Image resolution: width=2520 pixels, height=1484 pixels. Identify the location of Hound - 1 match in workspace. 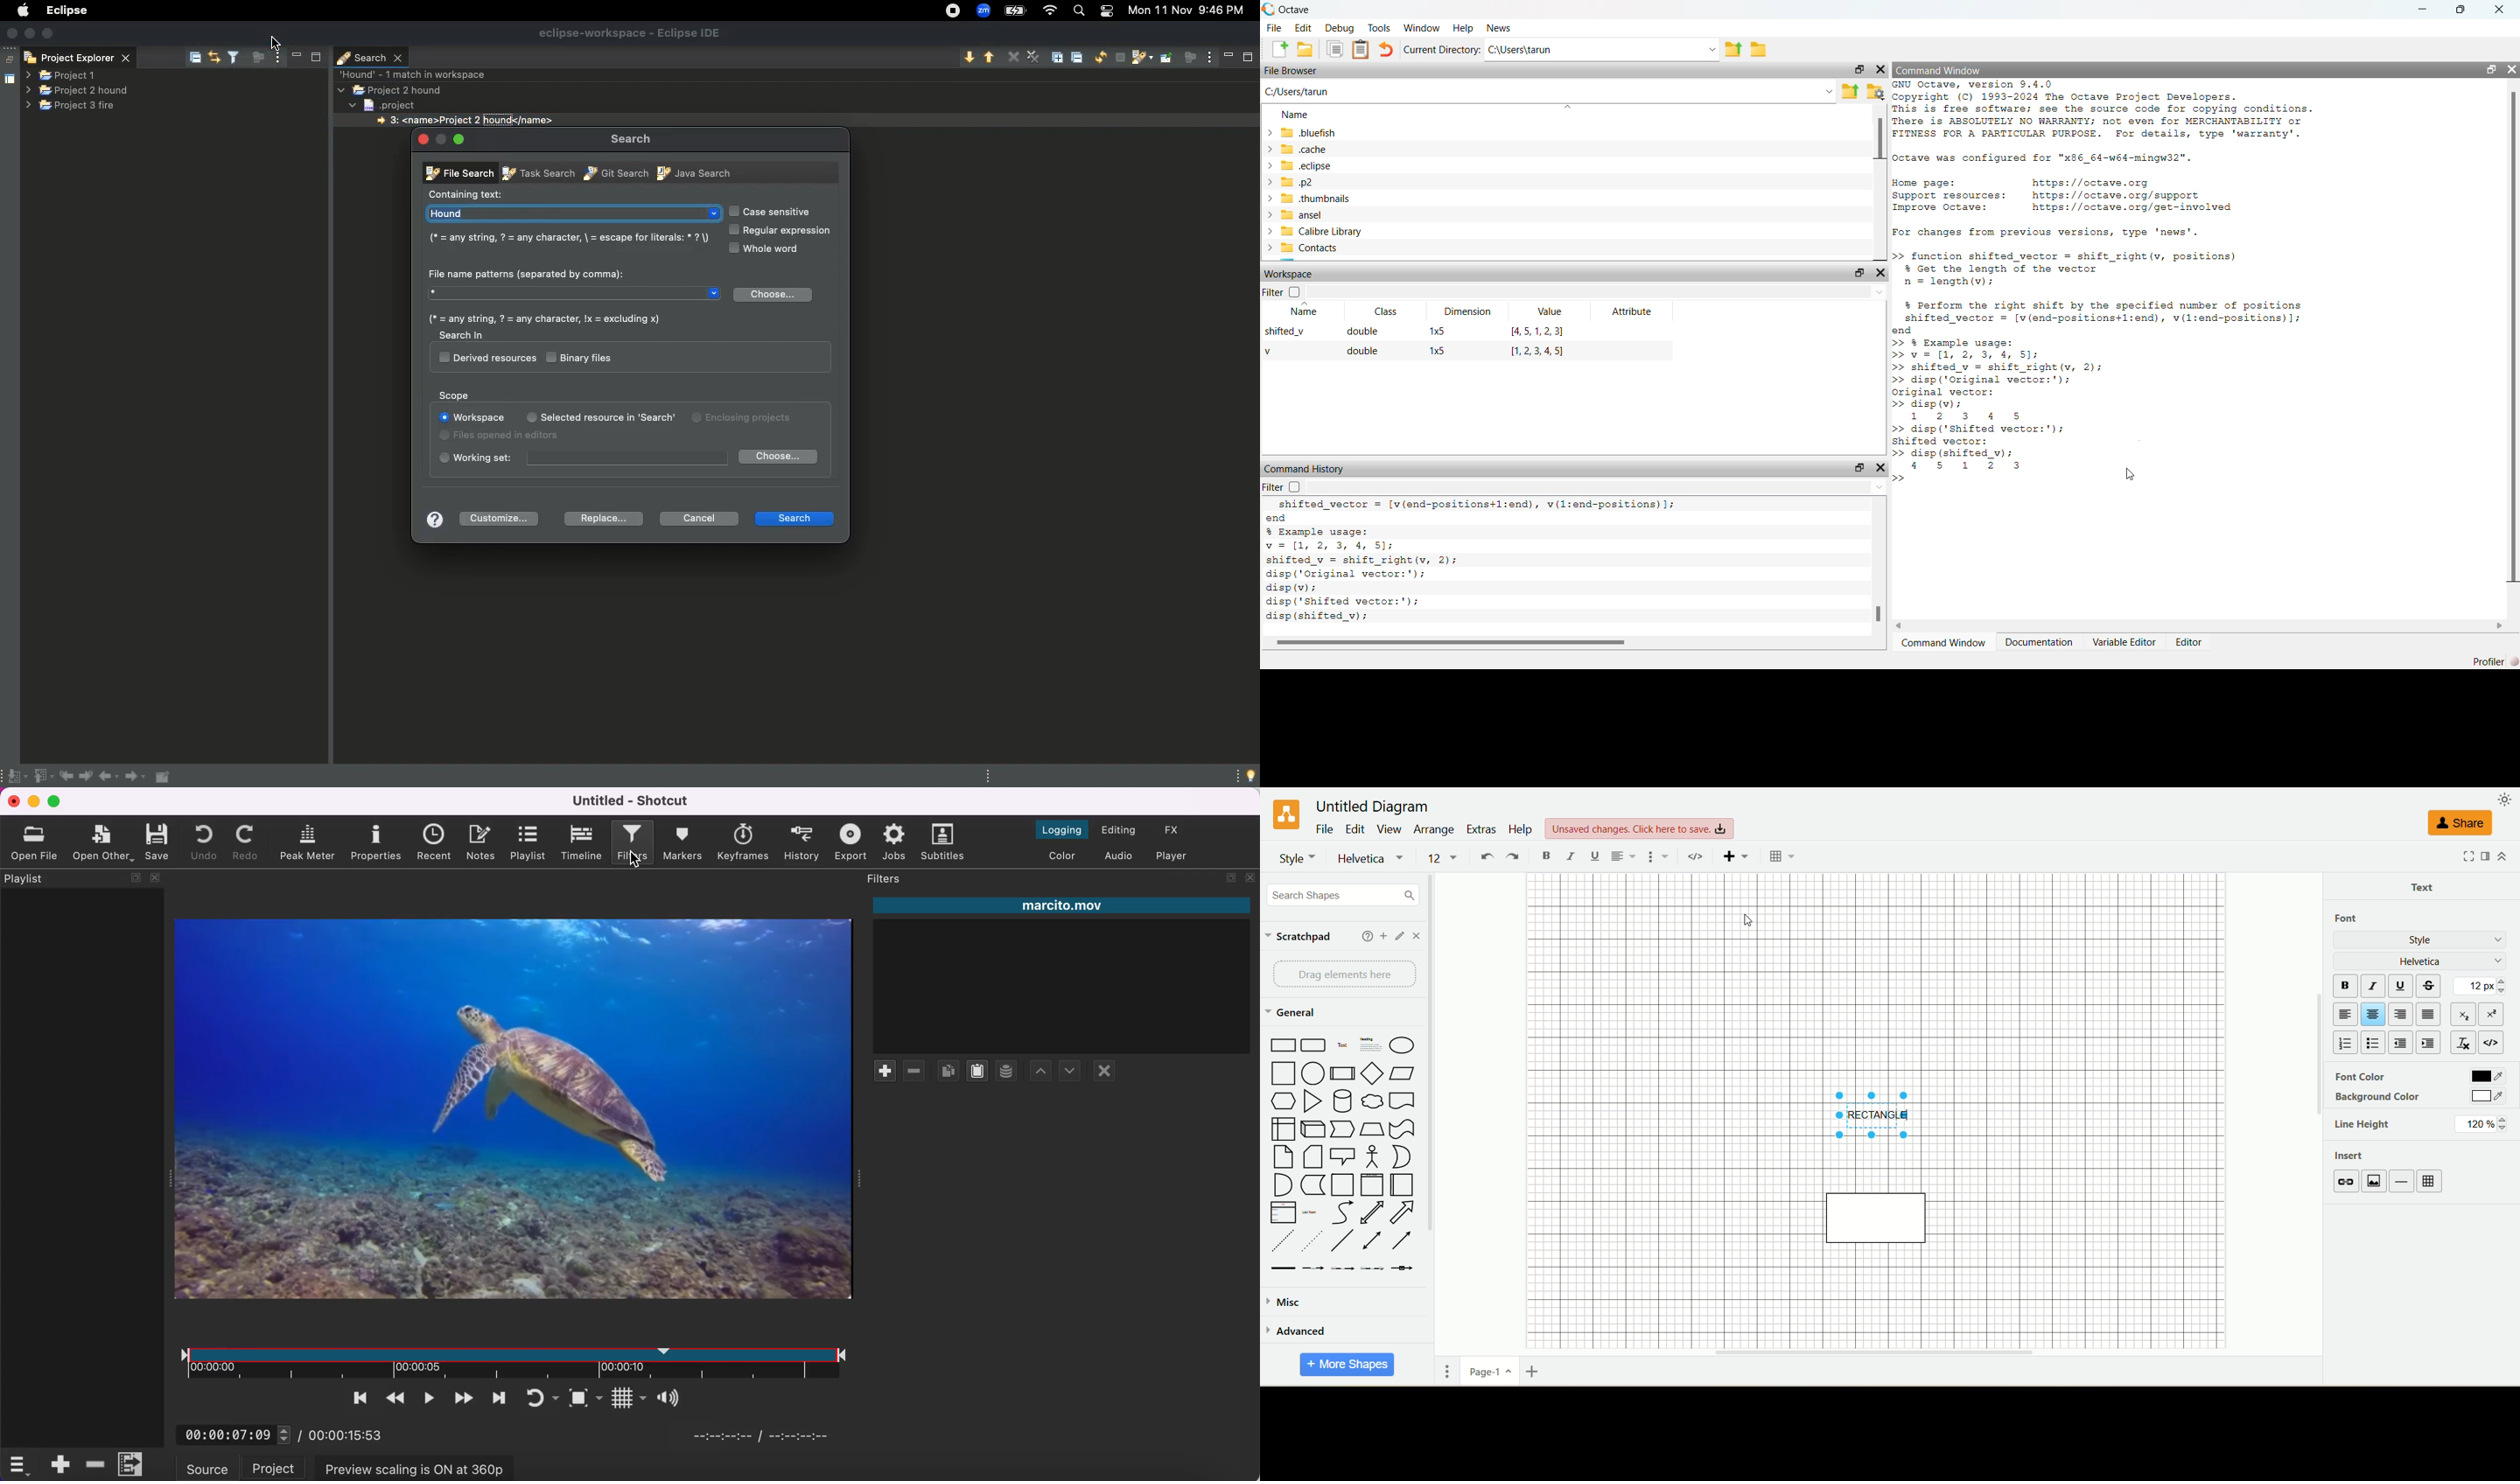
(416, 73).